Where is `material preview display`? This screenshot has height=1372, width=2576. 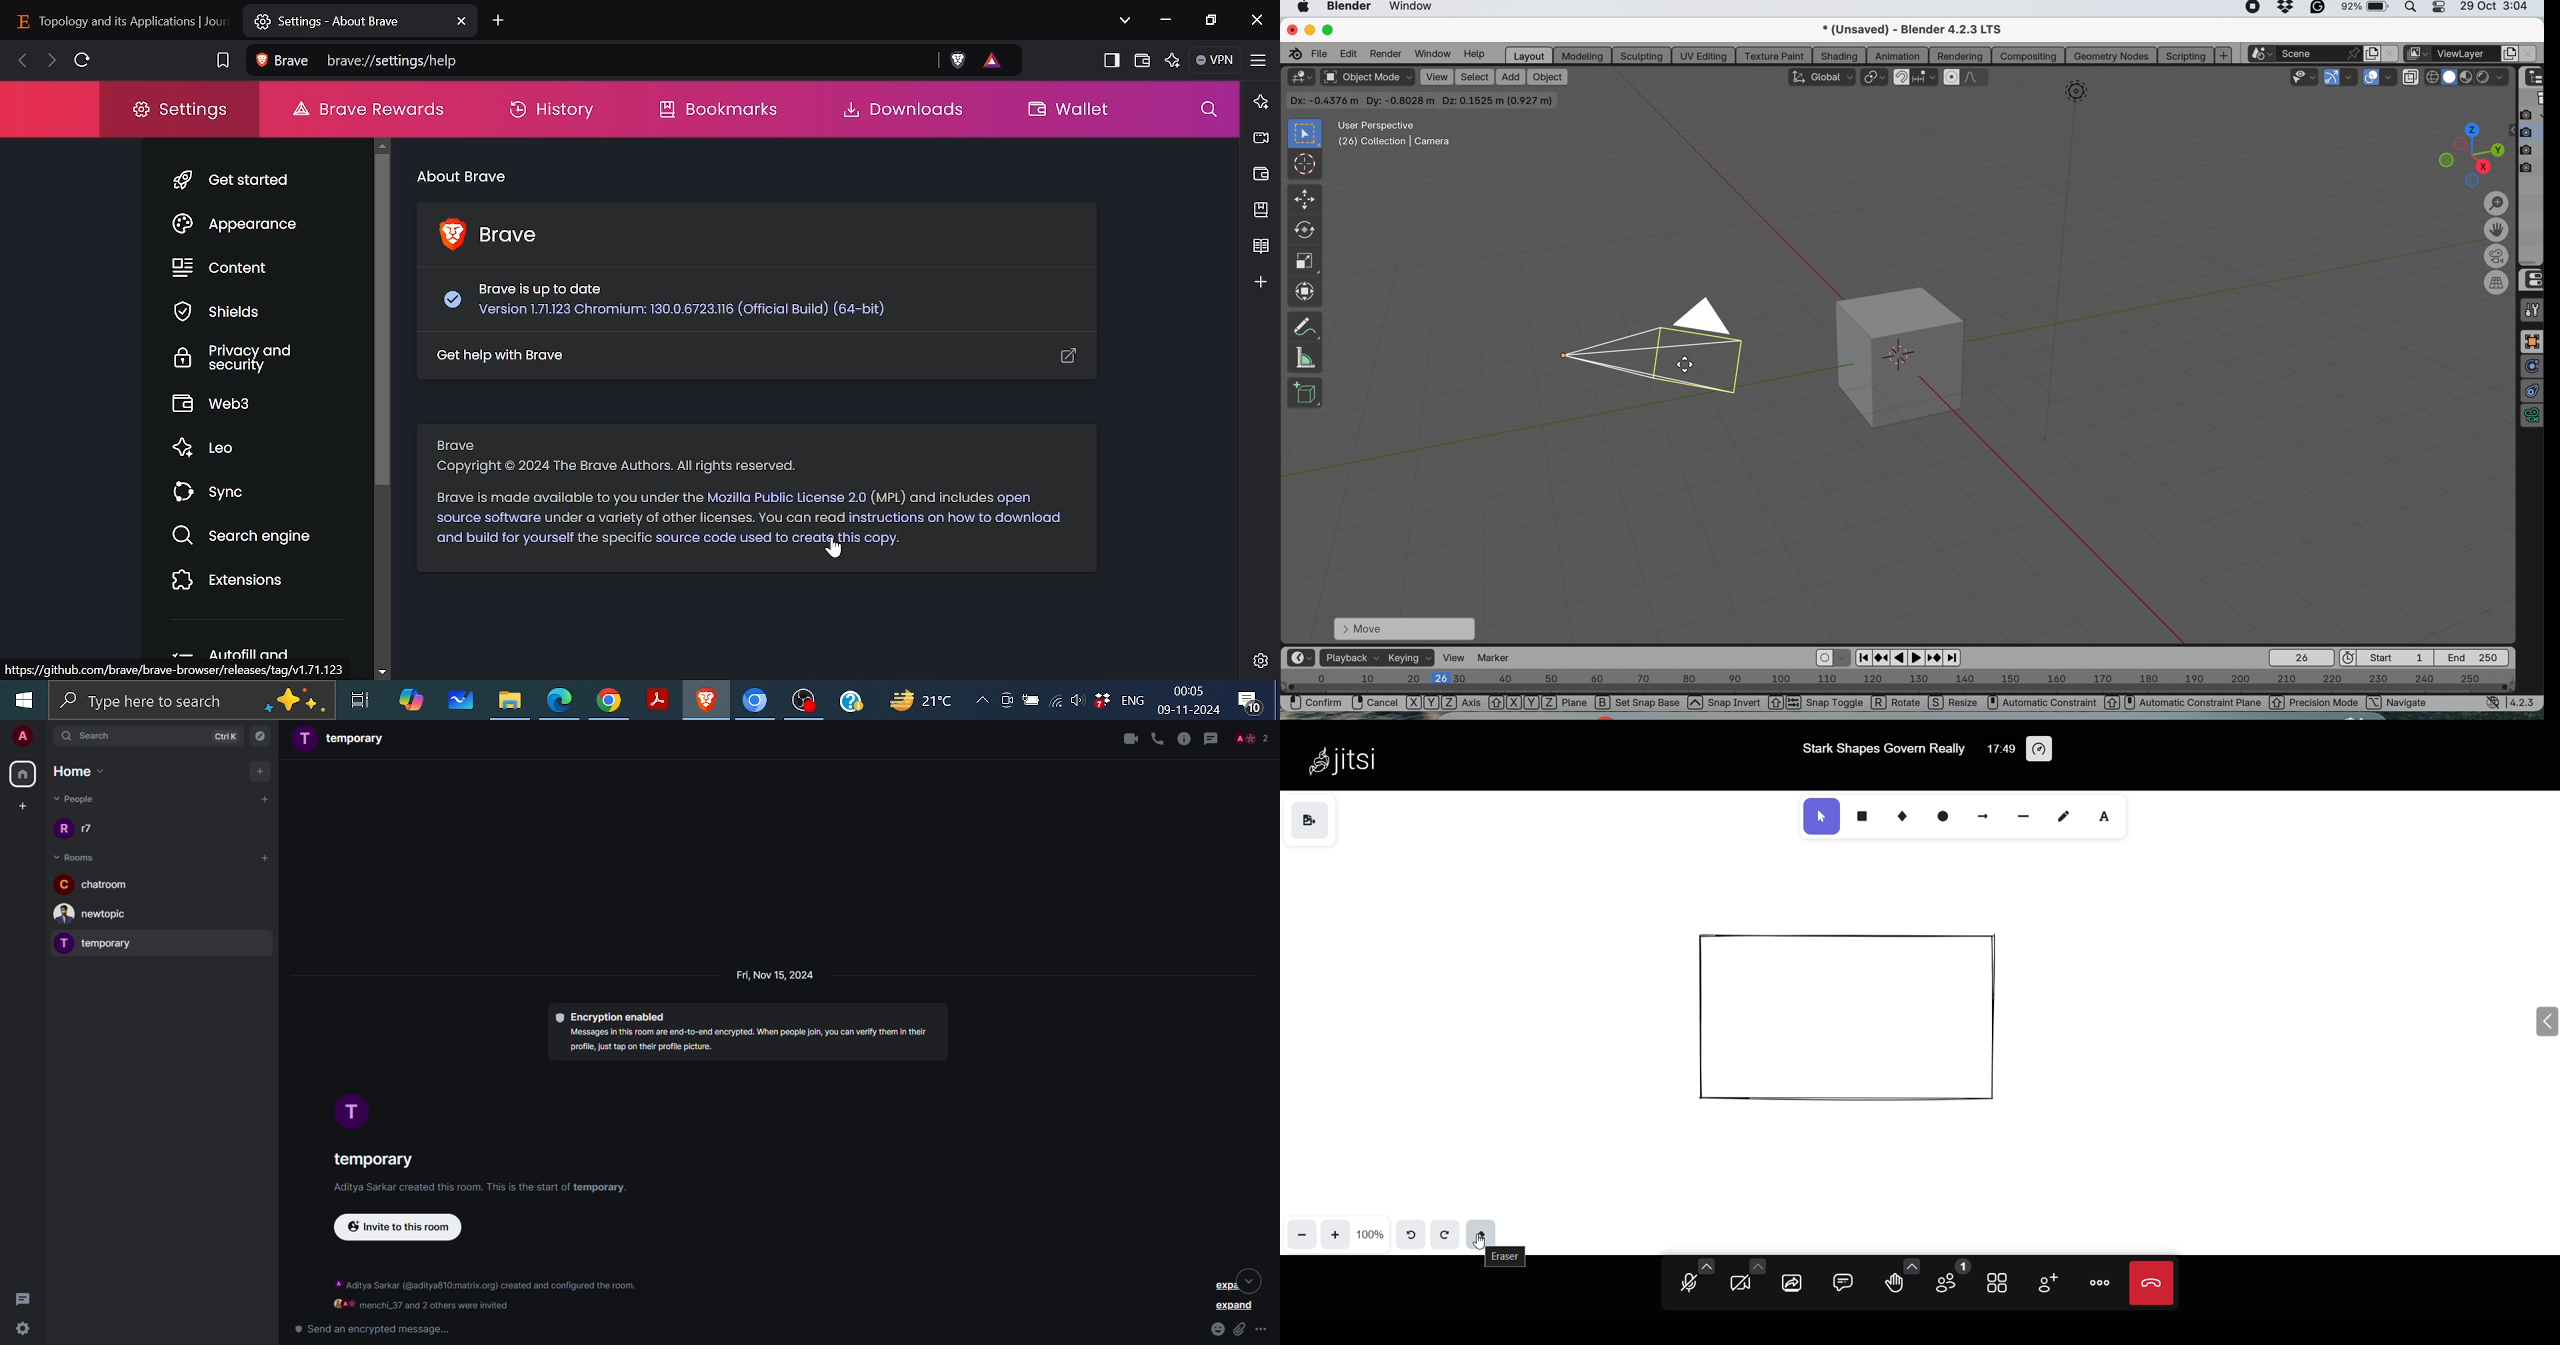 material preview display is located at coordinates (2450, 78).